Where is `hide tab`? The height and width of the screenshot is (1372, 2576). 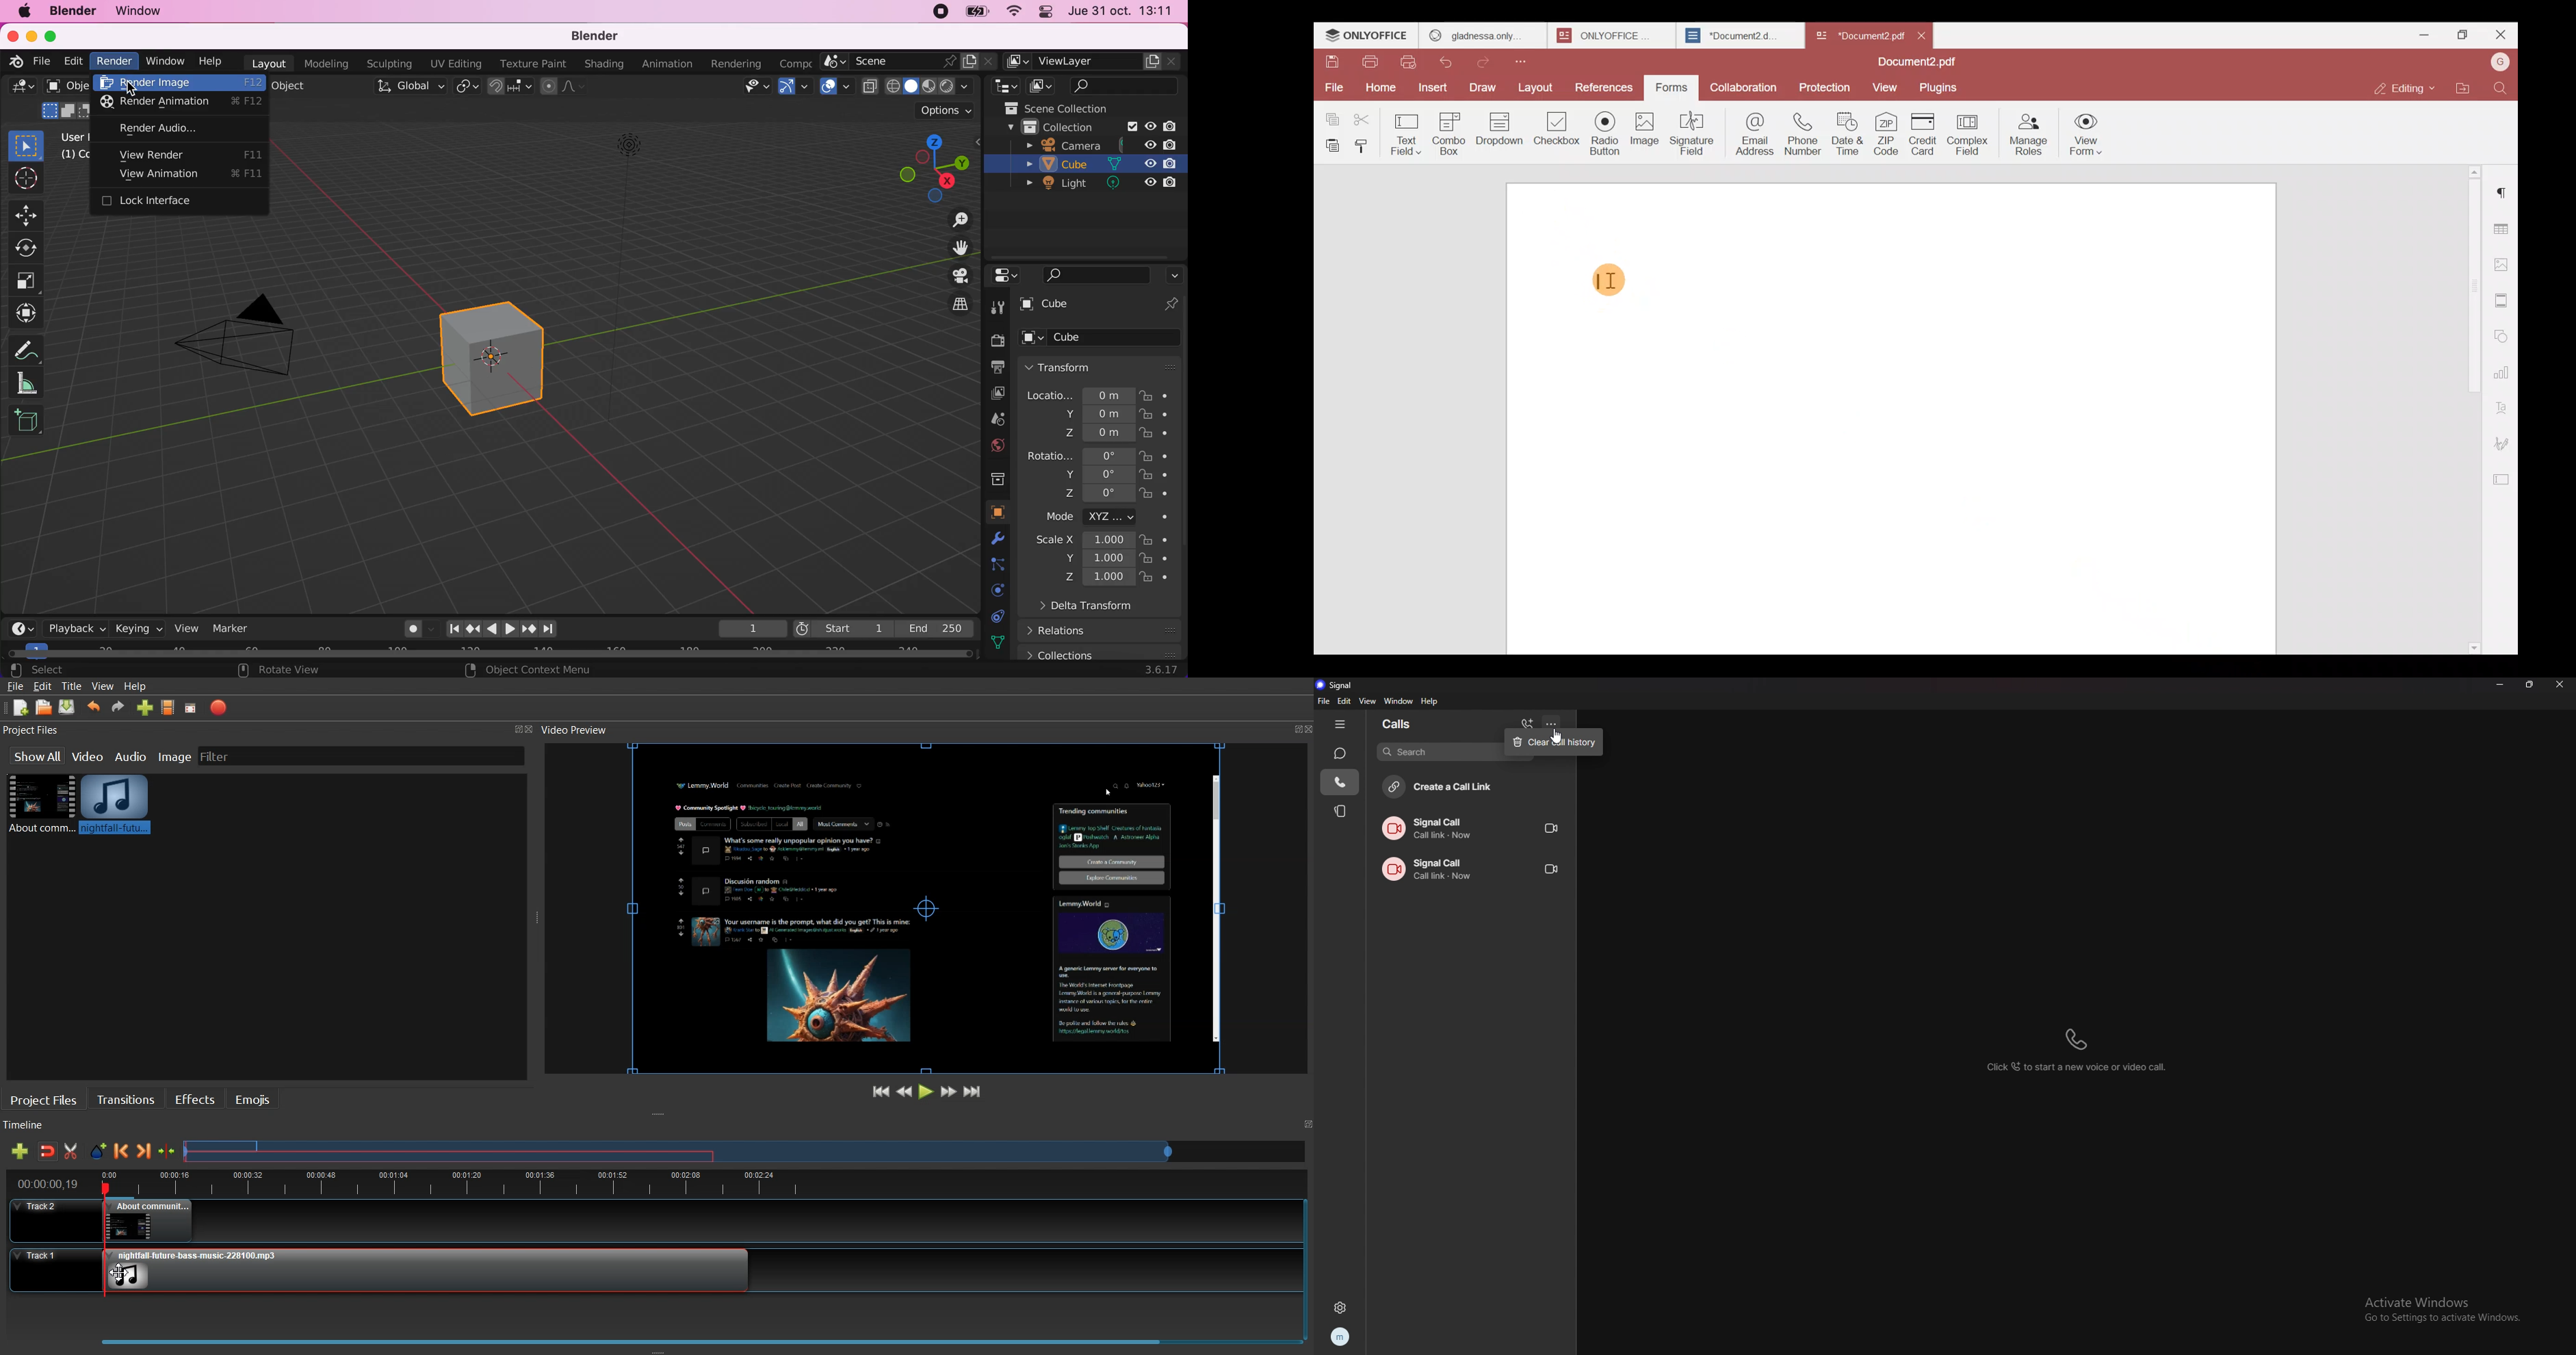 hide tab is located at coordinates (1341, 723).